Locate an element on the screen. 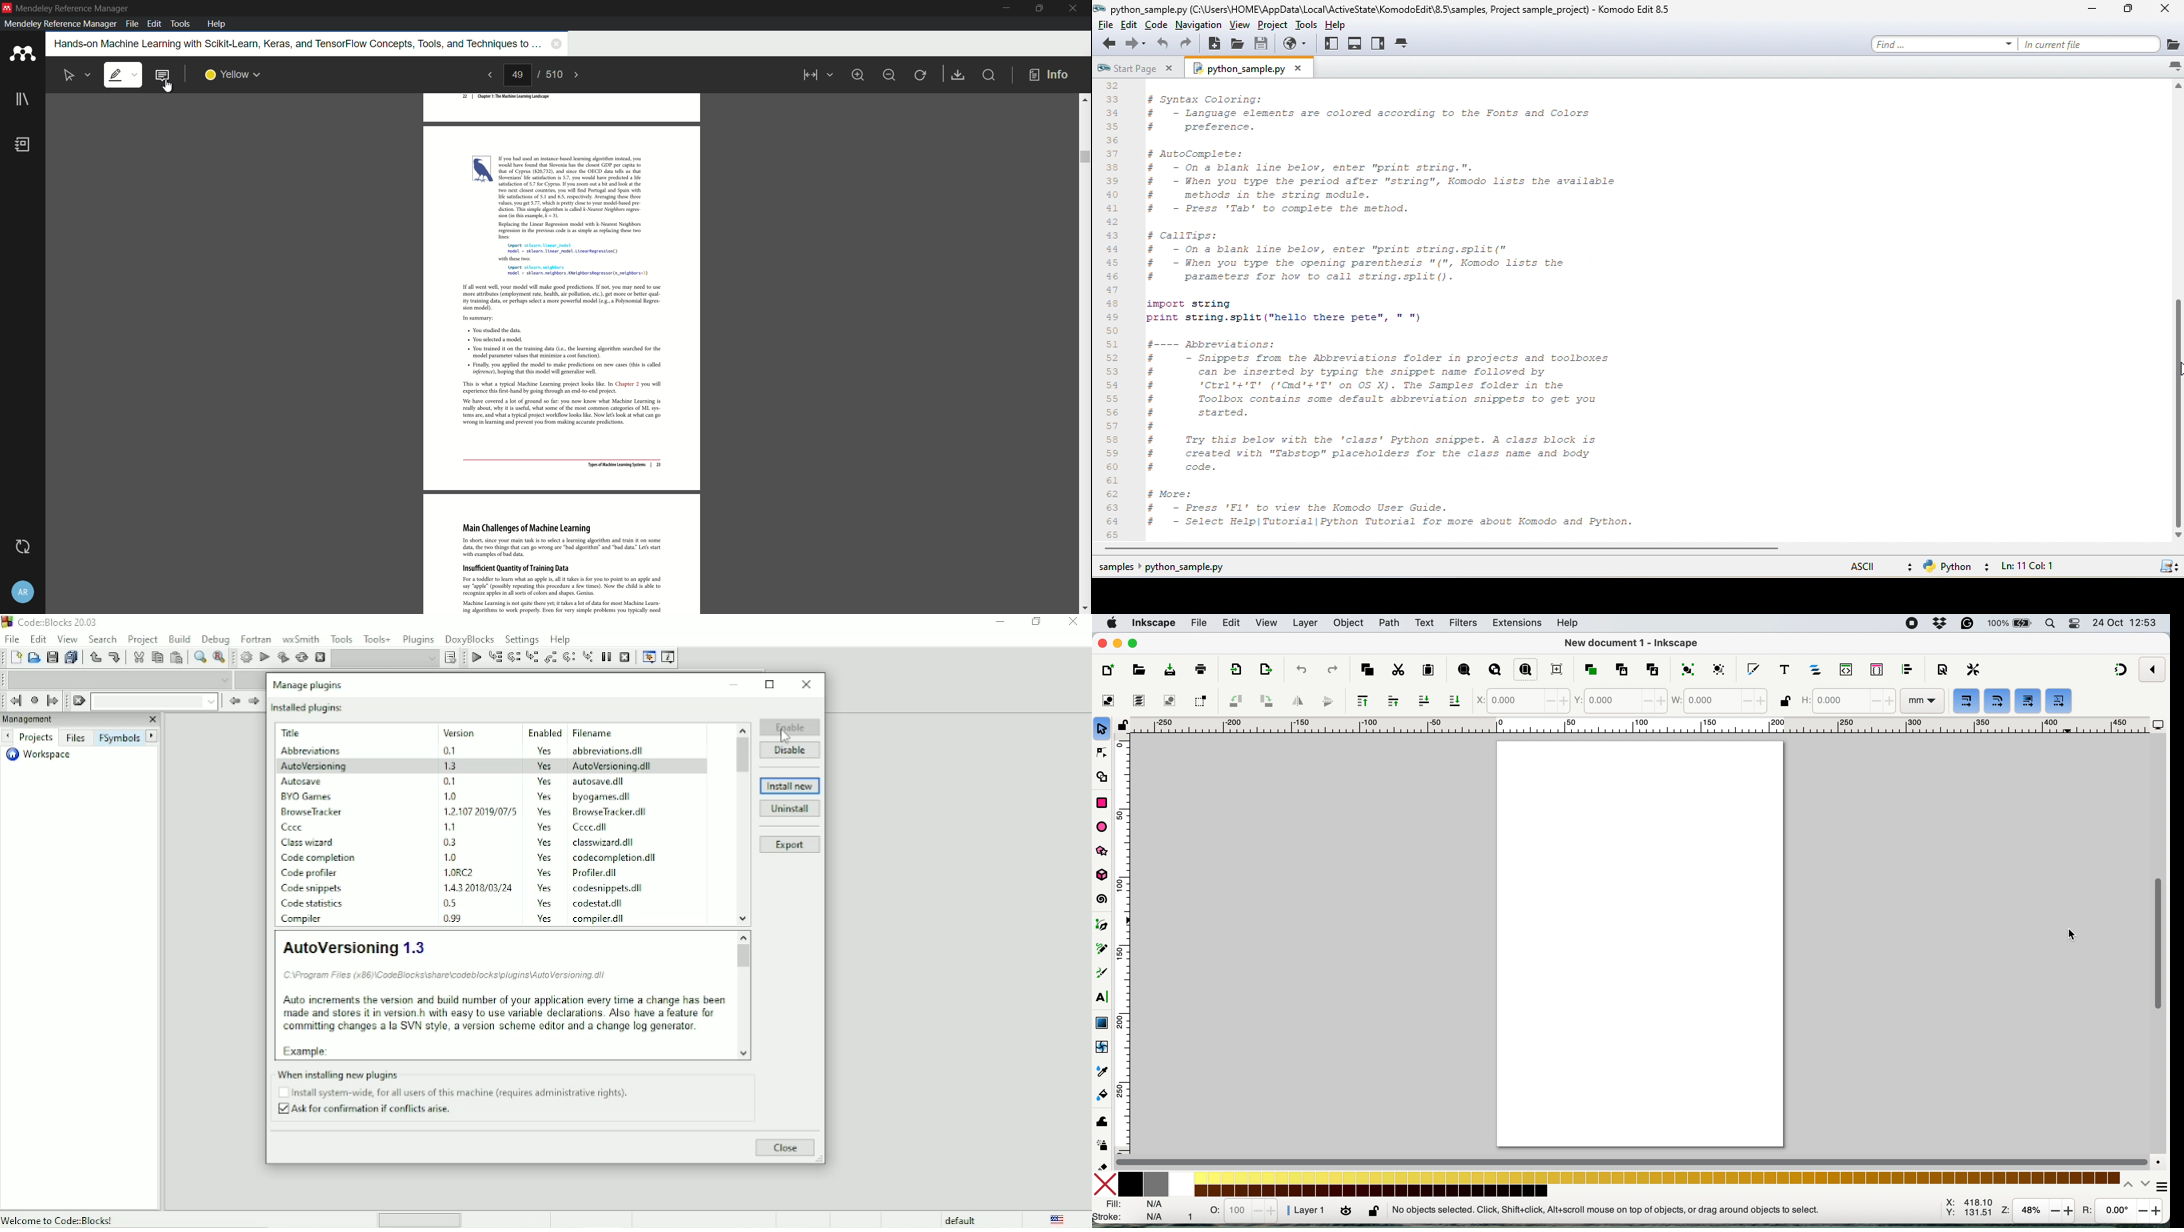 This screenshot has width=2184, height=1232. node tool is located at coordinates (1104, 752).